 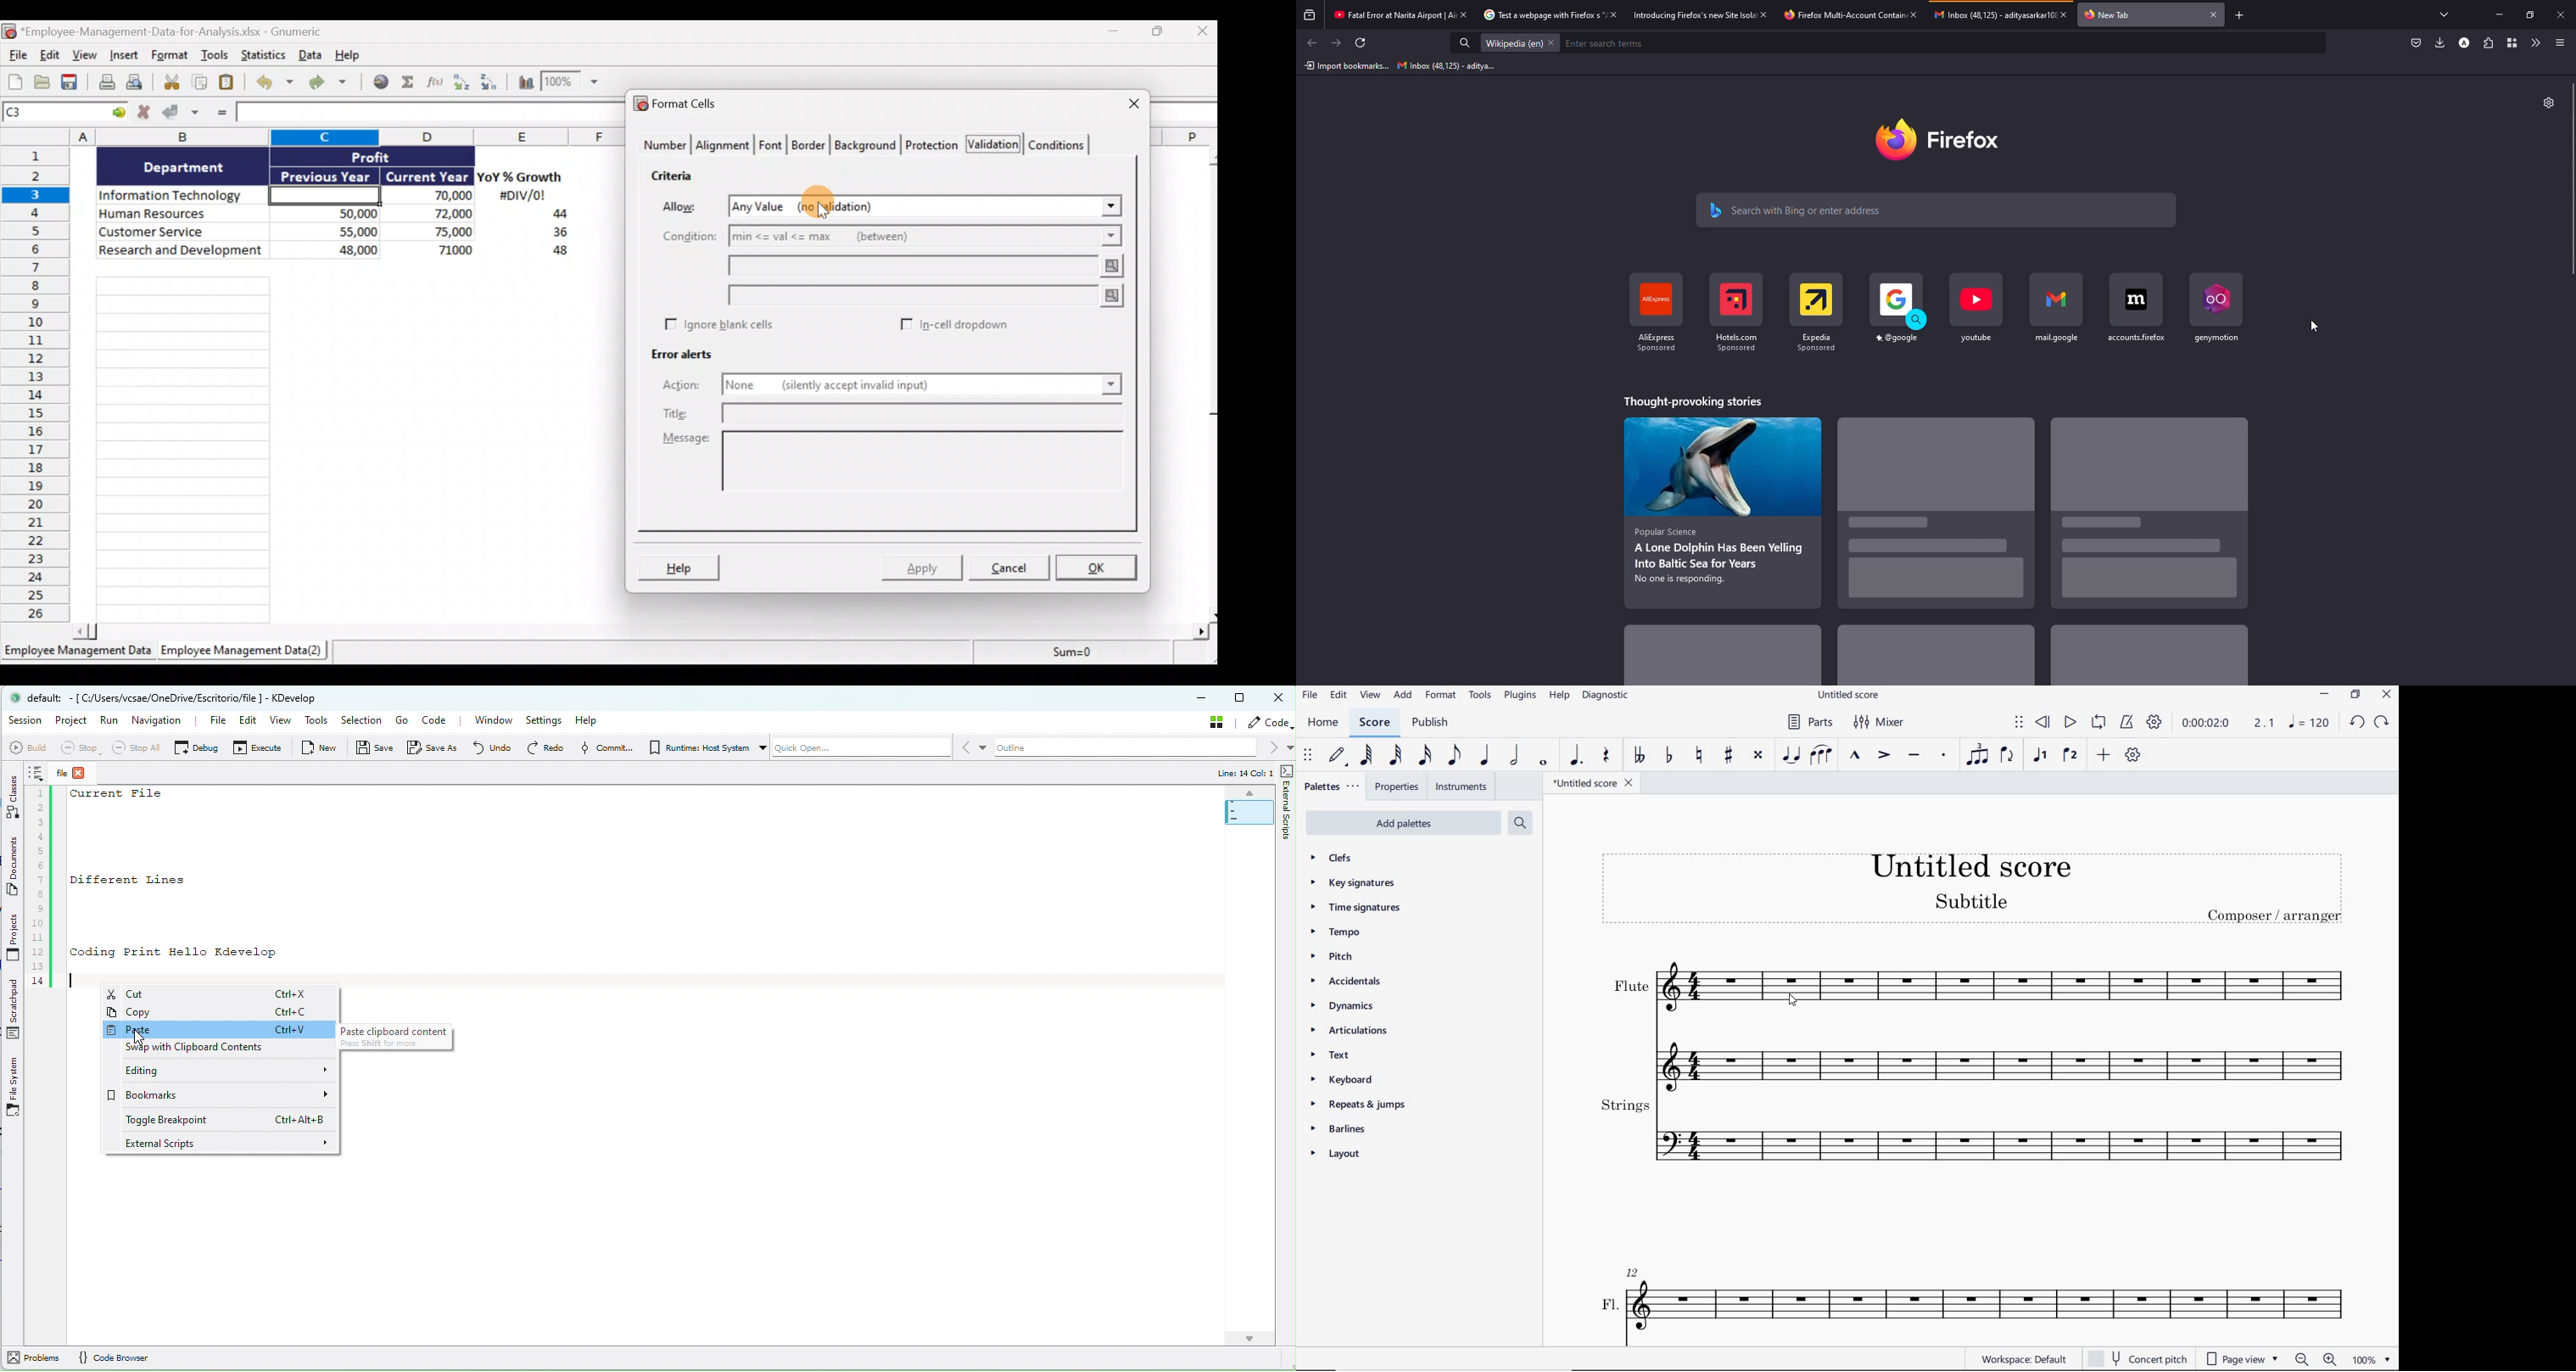 What do you see at coordinates (1365, 43) in the screenshot?
I see `refresh` at bounding box center [1365, 43].